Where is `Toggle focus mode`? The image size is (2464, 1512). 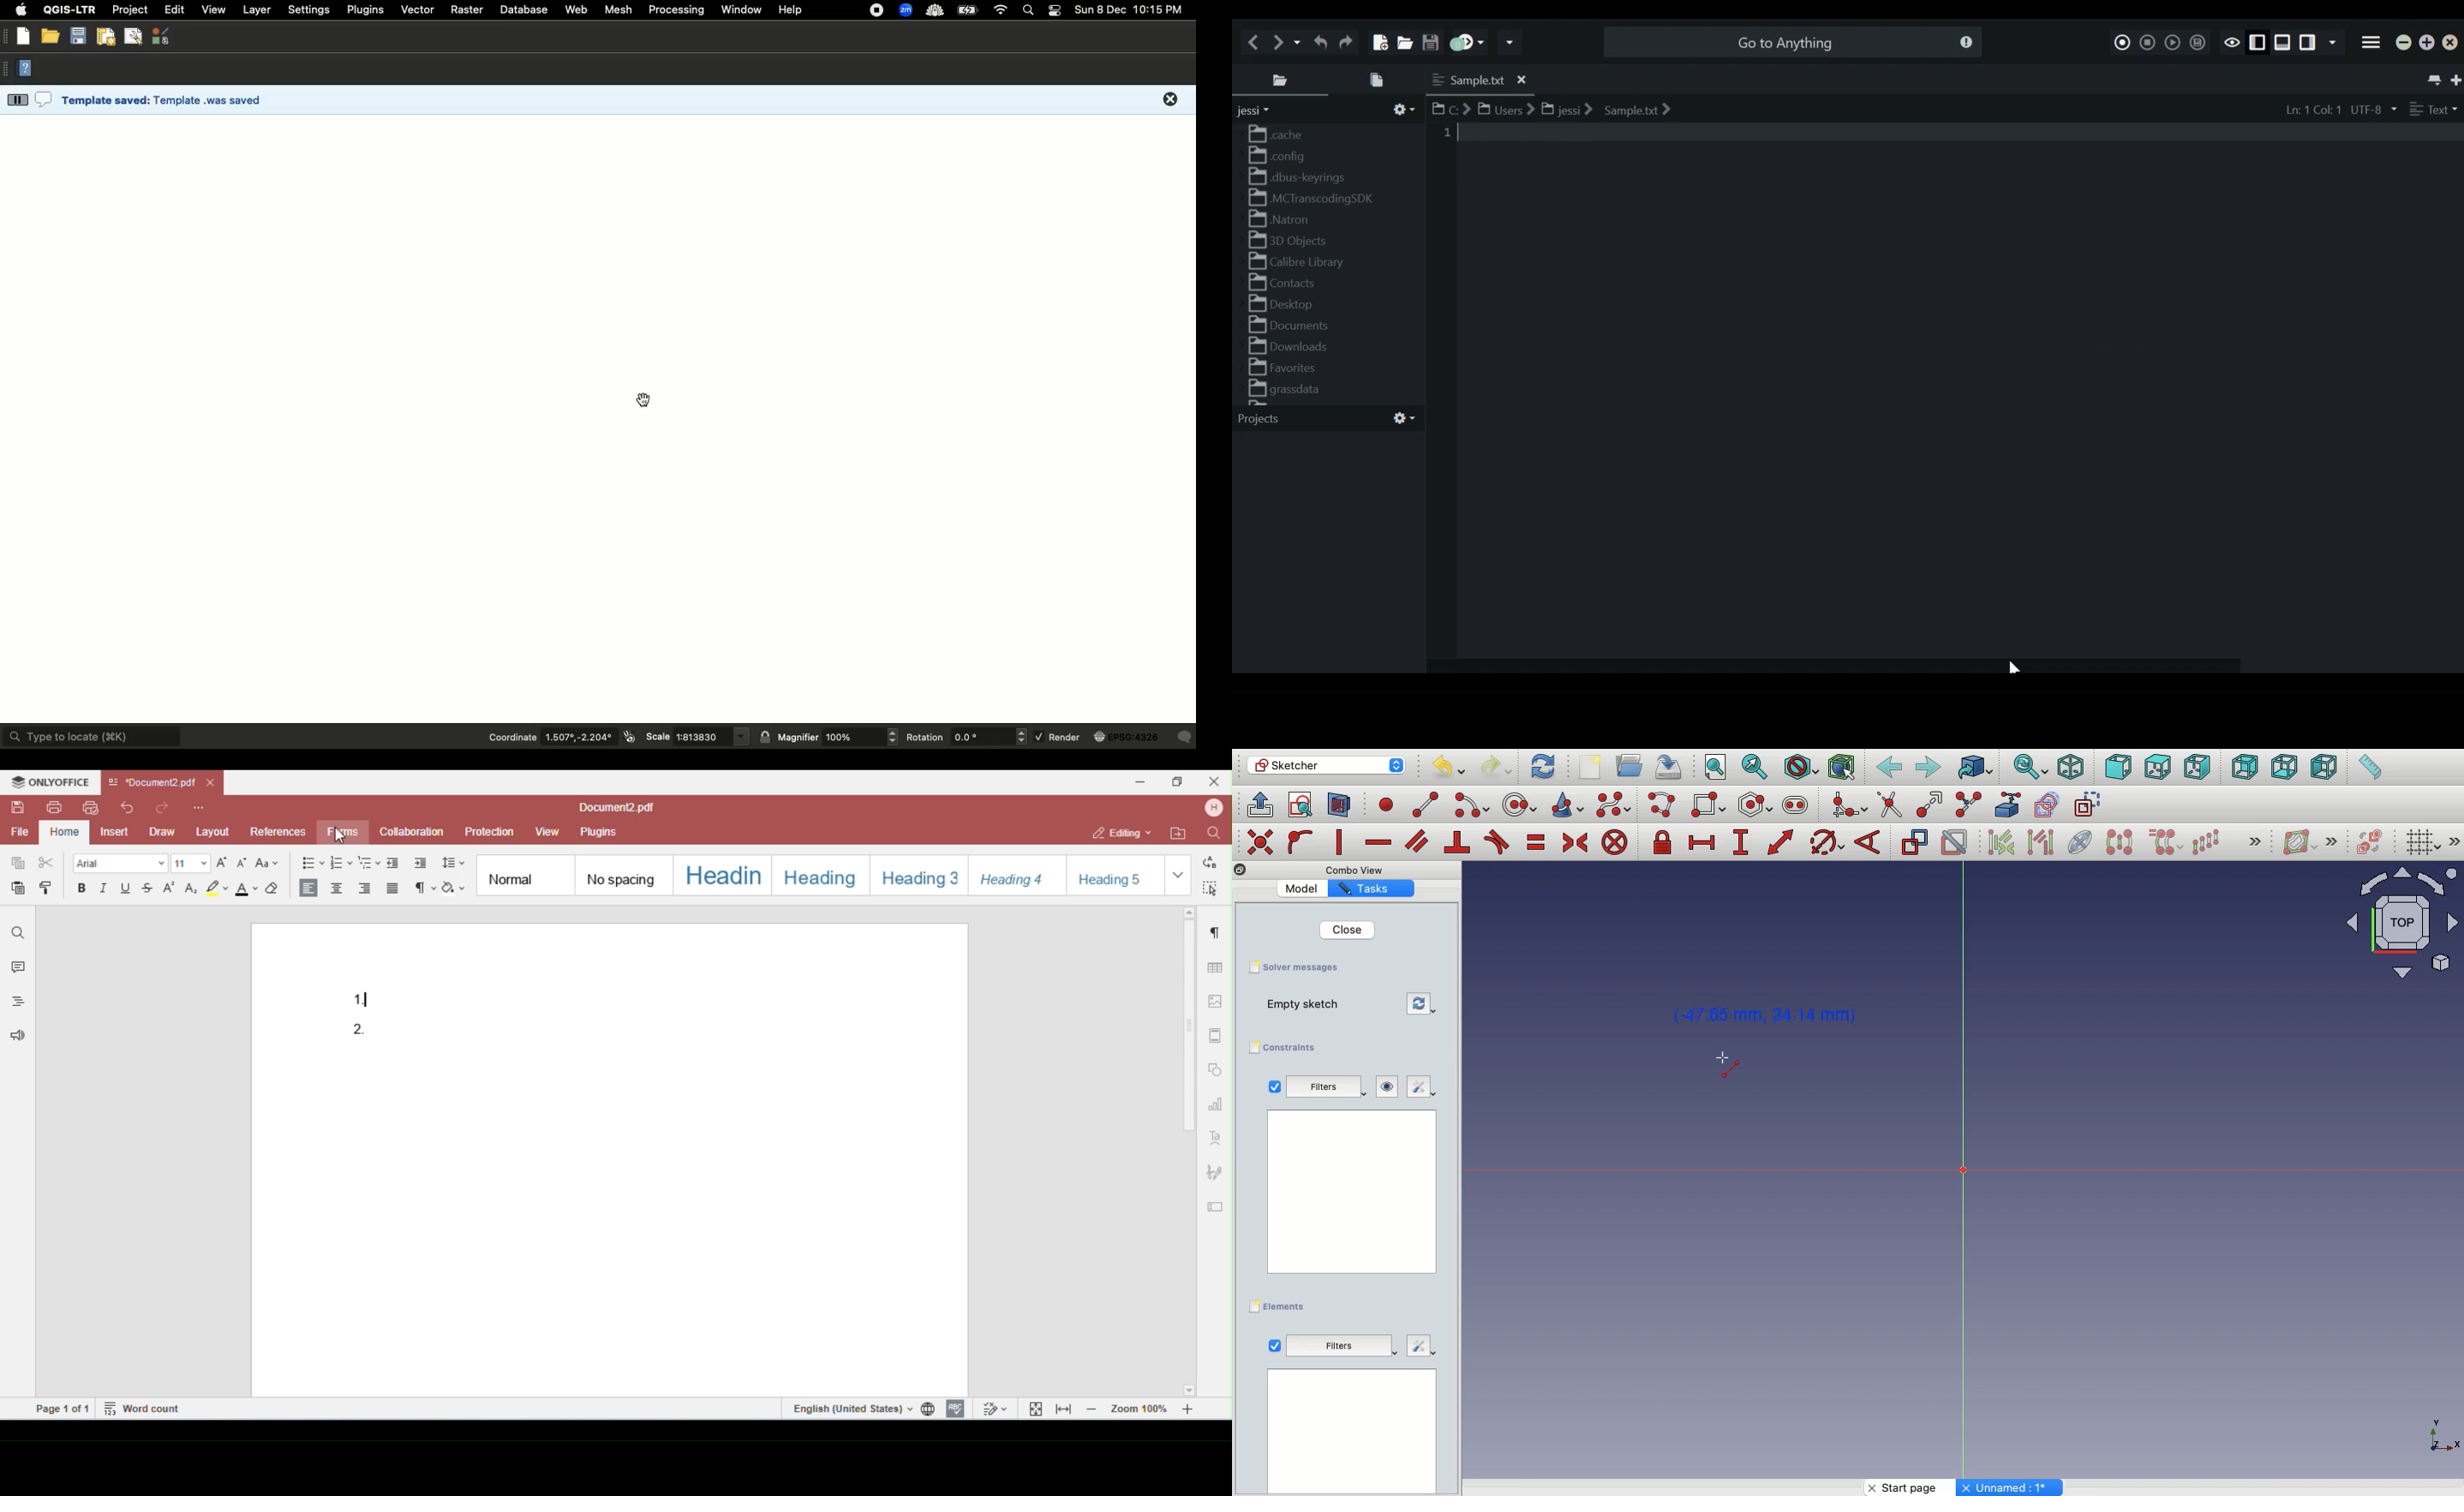 Toggle focus mode is located at coordinates (2230, 42).